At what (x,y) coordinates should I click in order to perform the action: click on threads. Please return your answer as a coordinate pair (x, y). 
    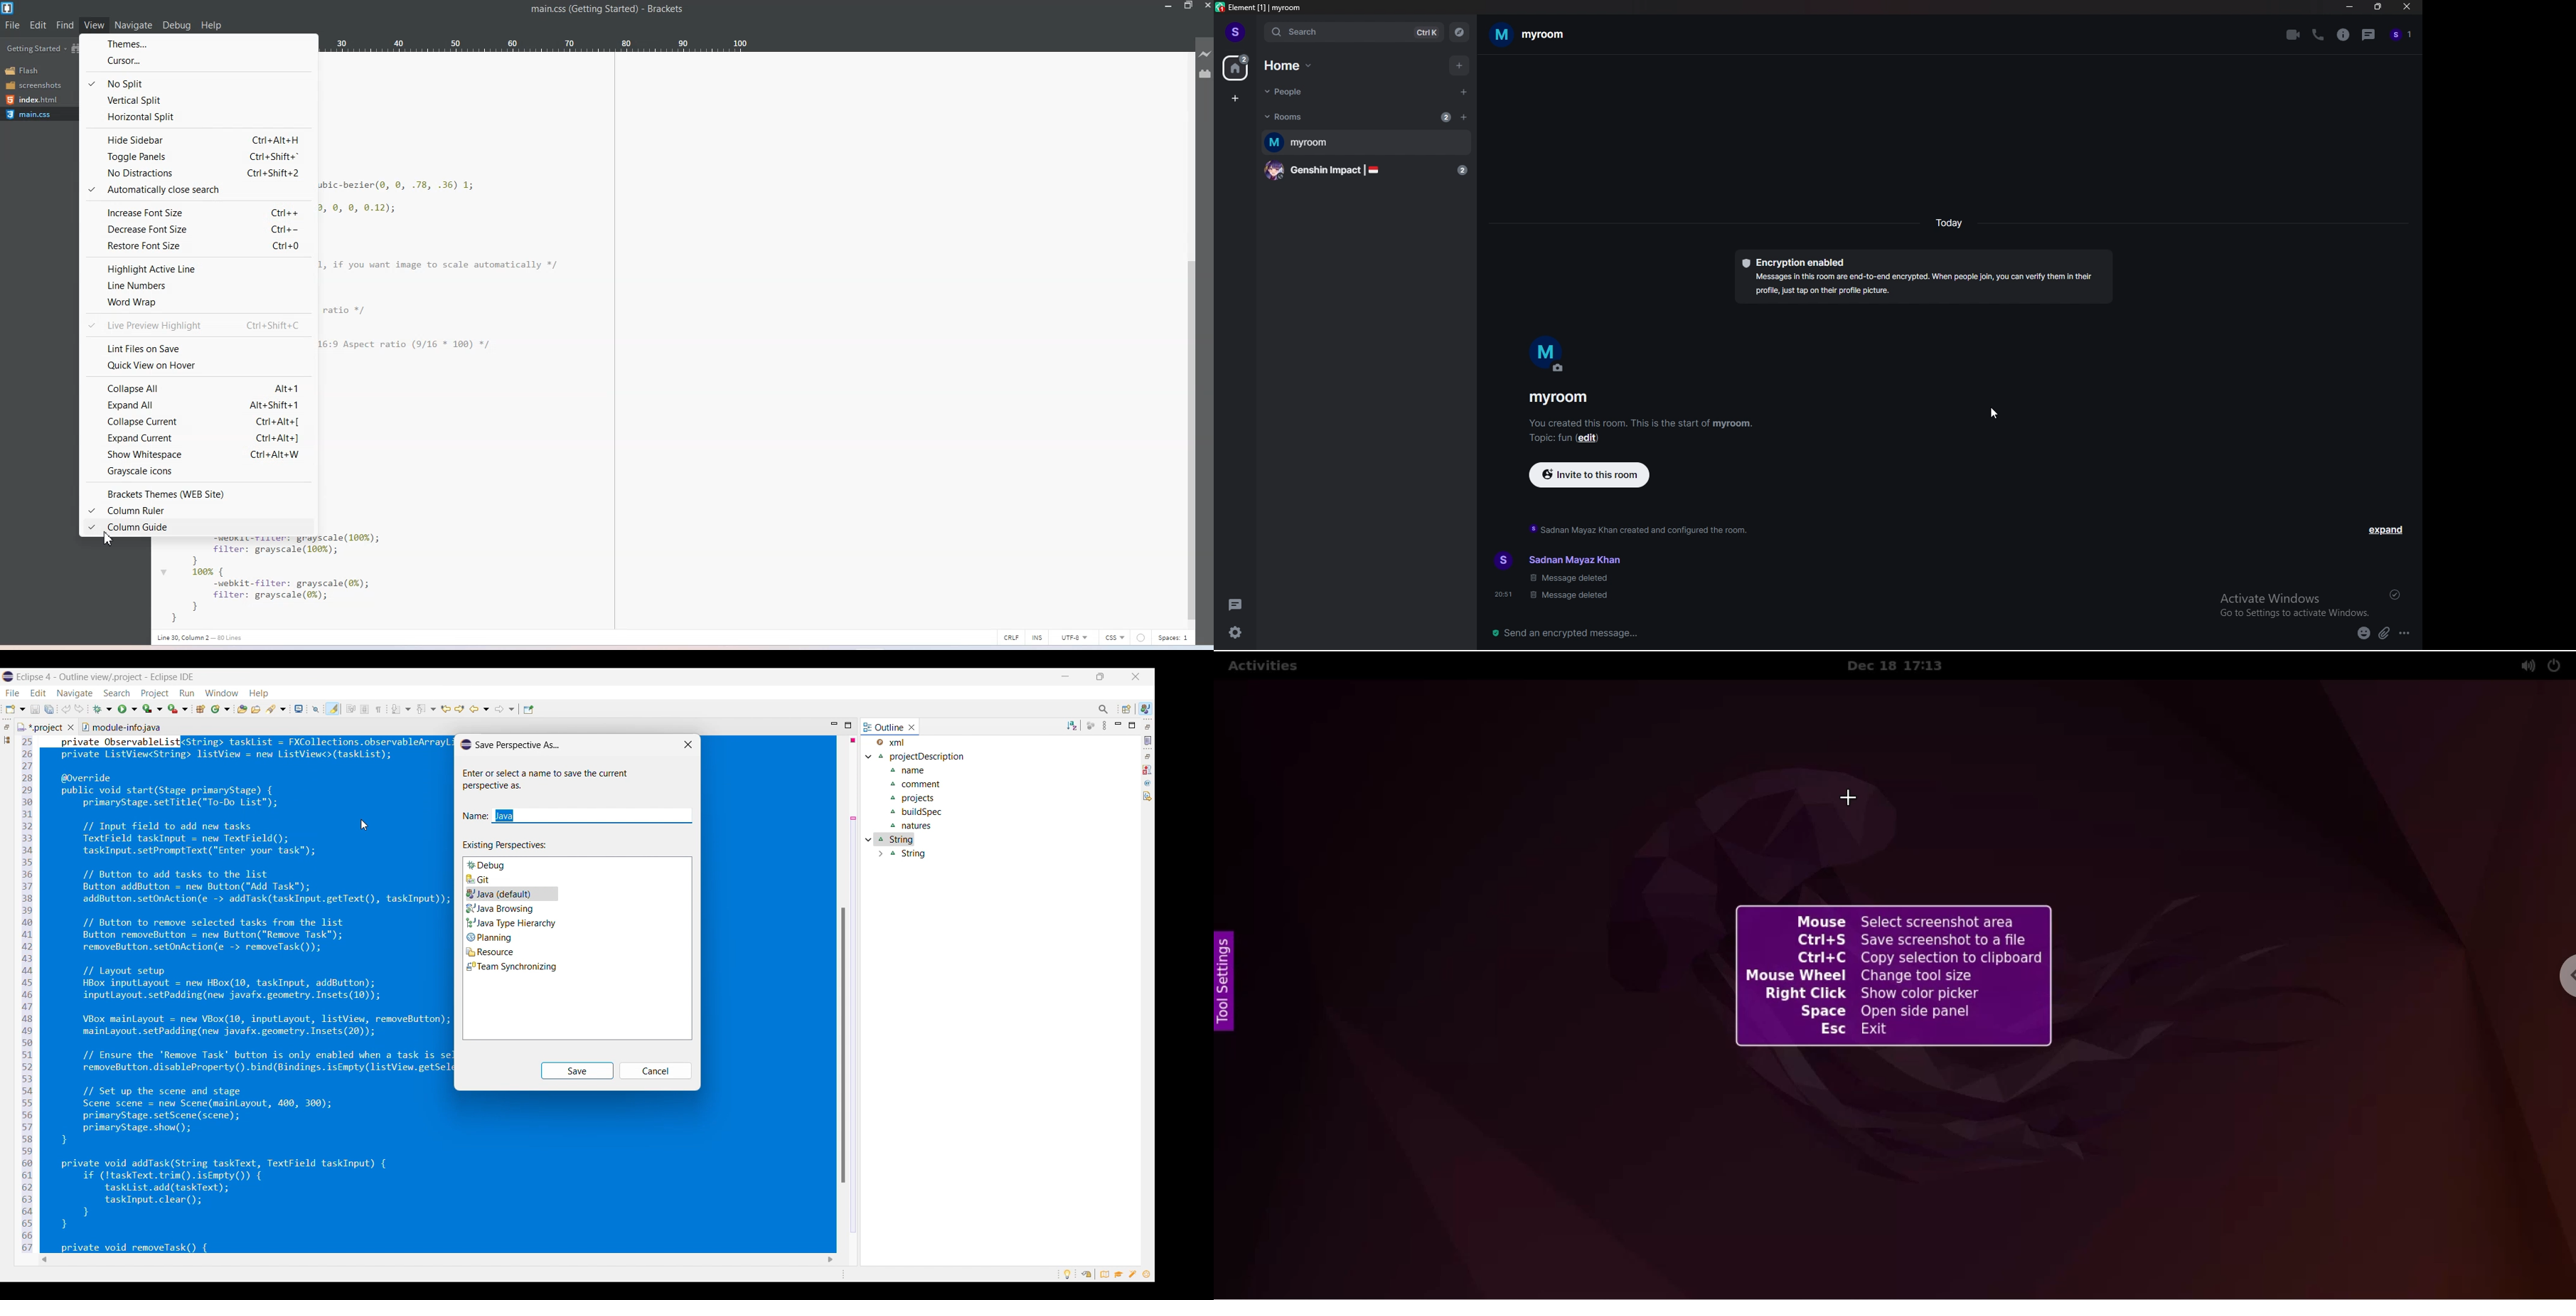
    Looking at the image, I should click on (1238, 604).